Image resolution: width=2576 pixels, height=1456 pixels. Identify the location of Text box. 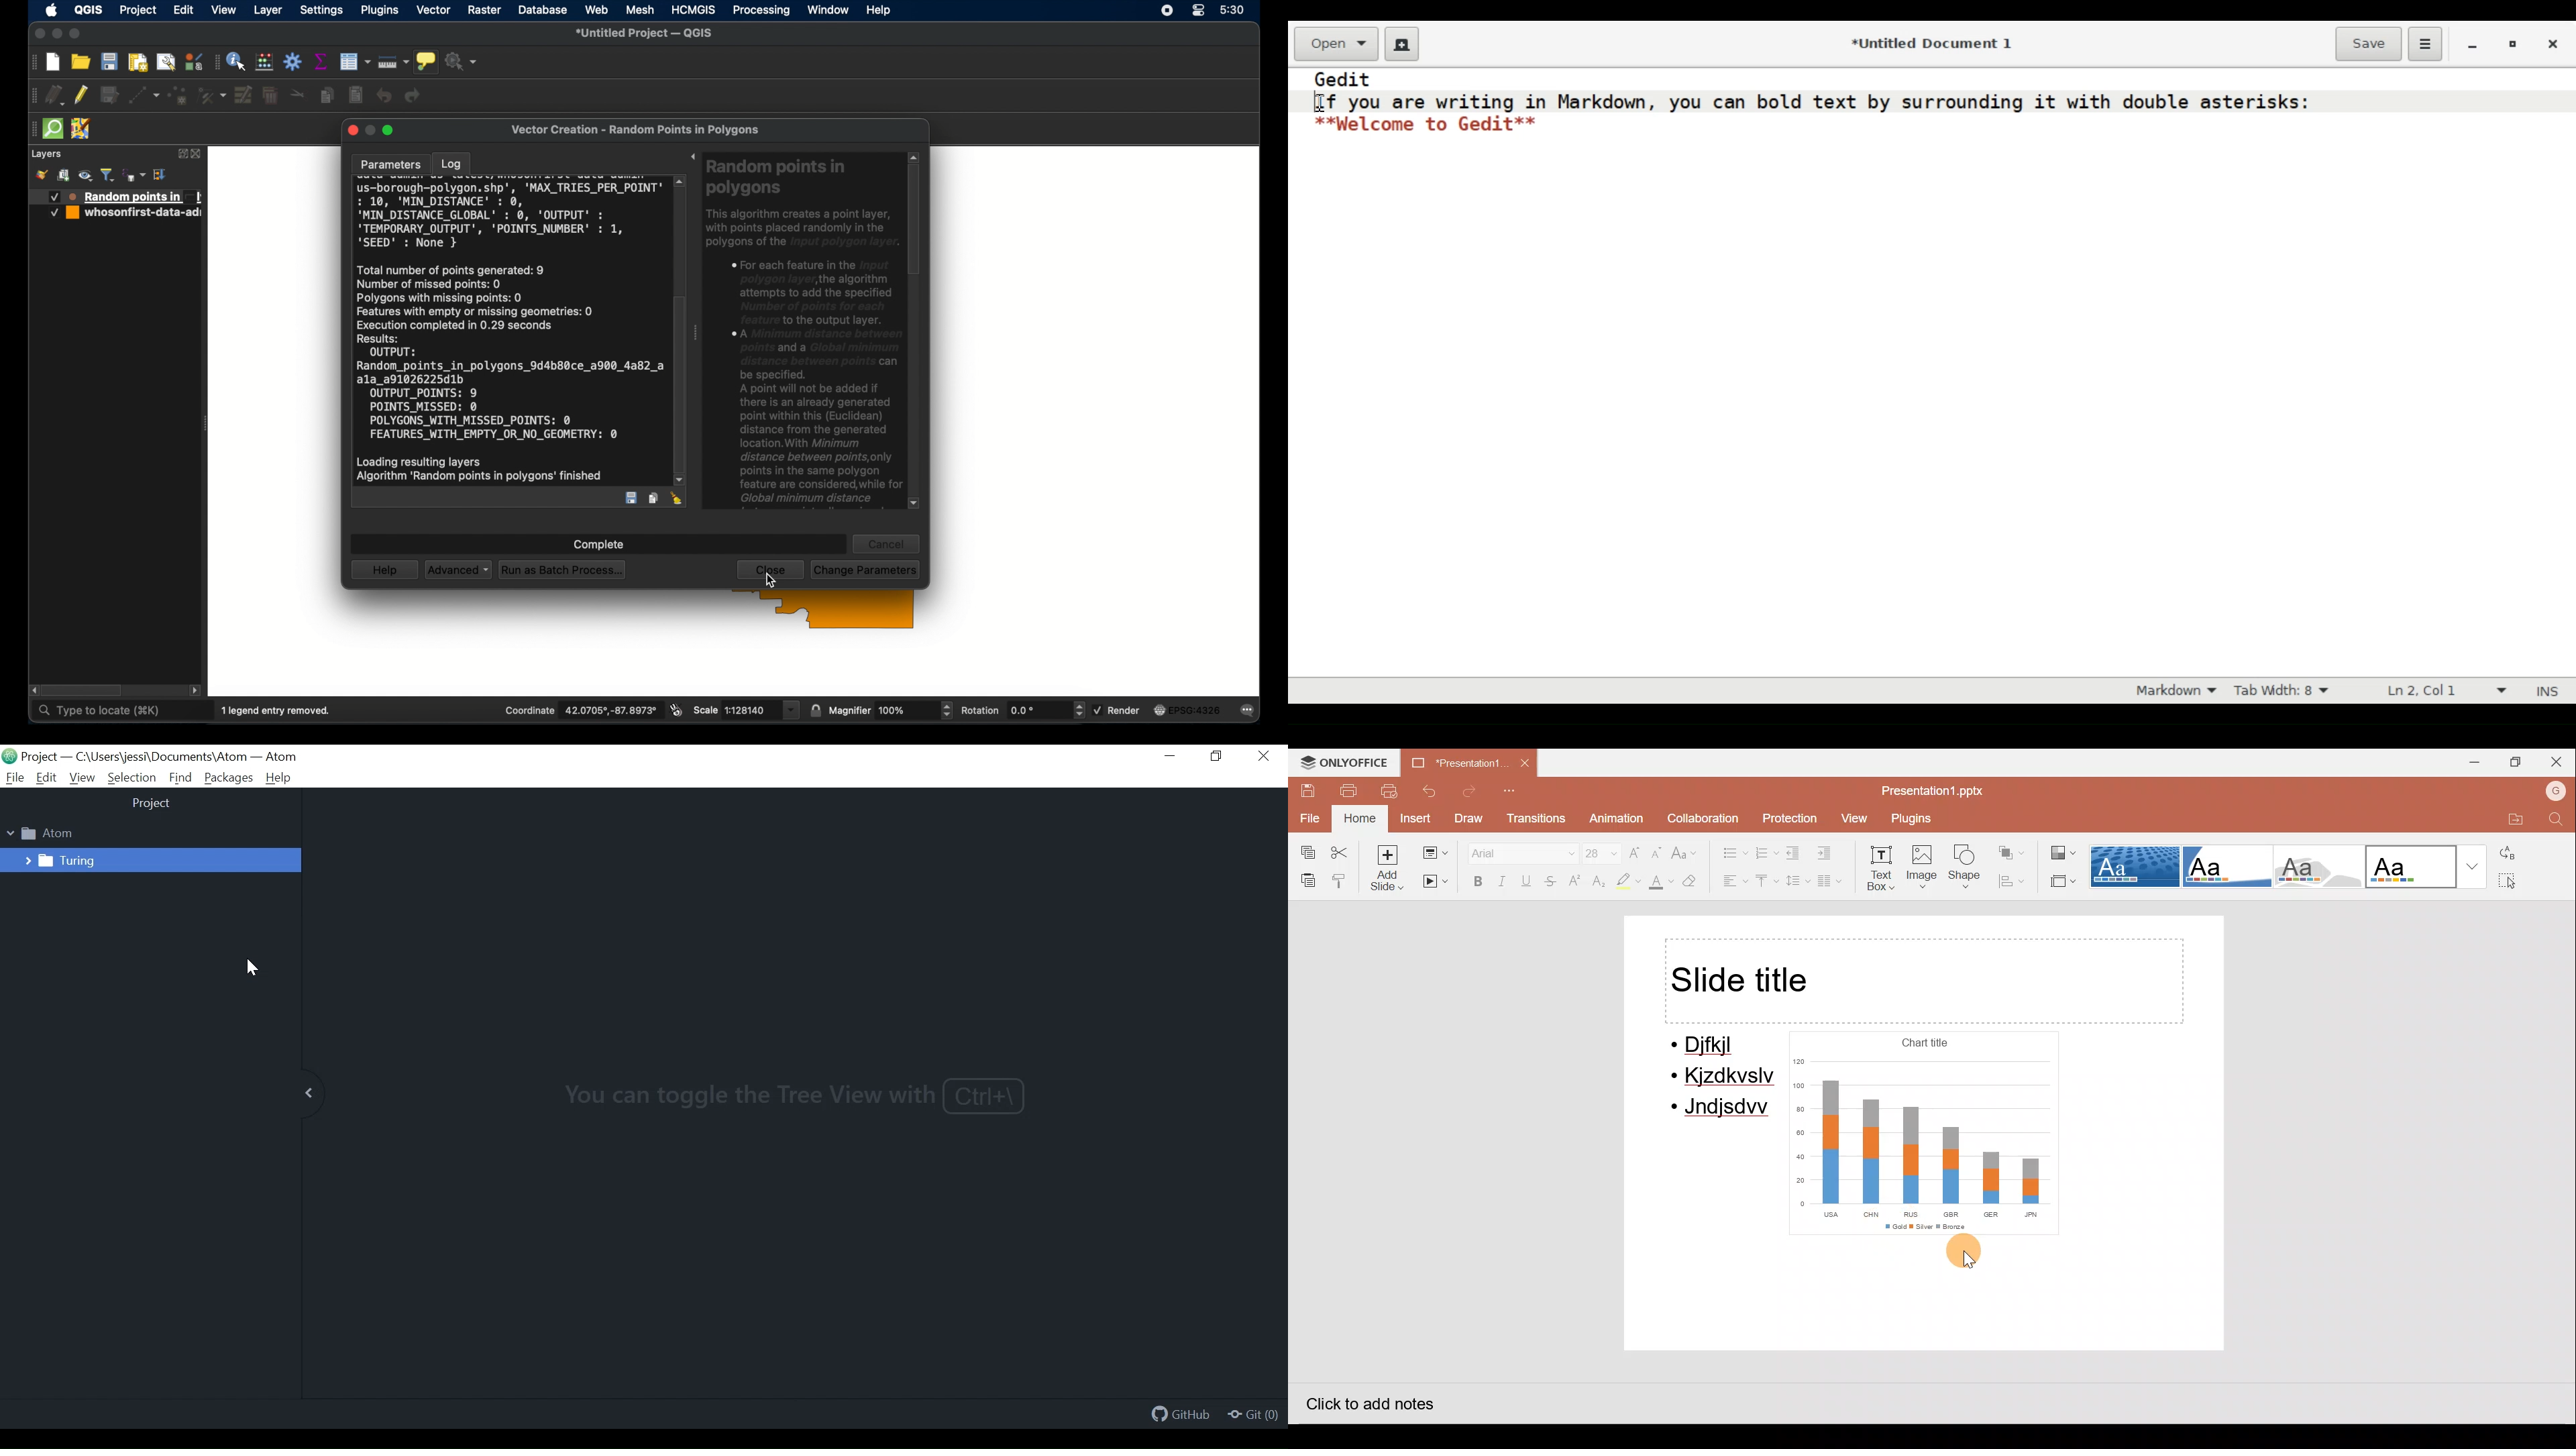
(1882, 871).